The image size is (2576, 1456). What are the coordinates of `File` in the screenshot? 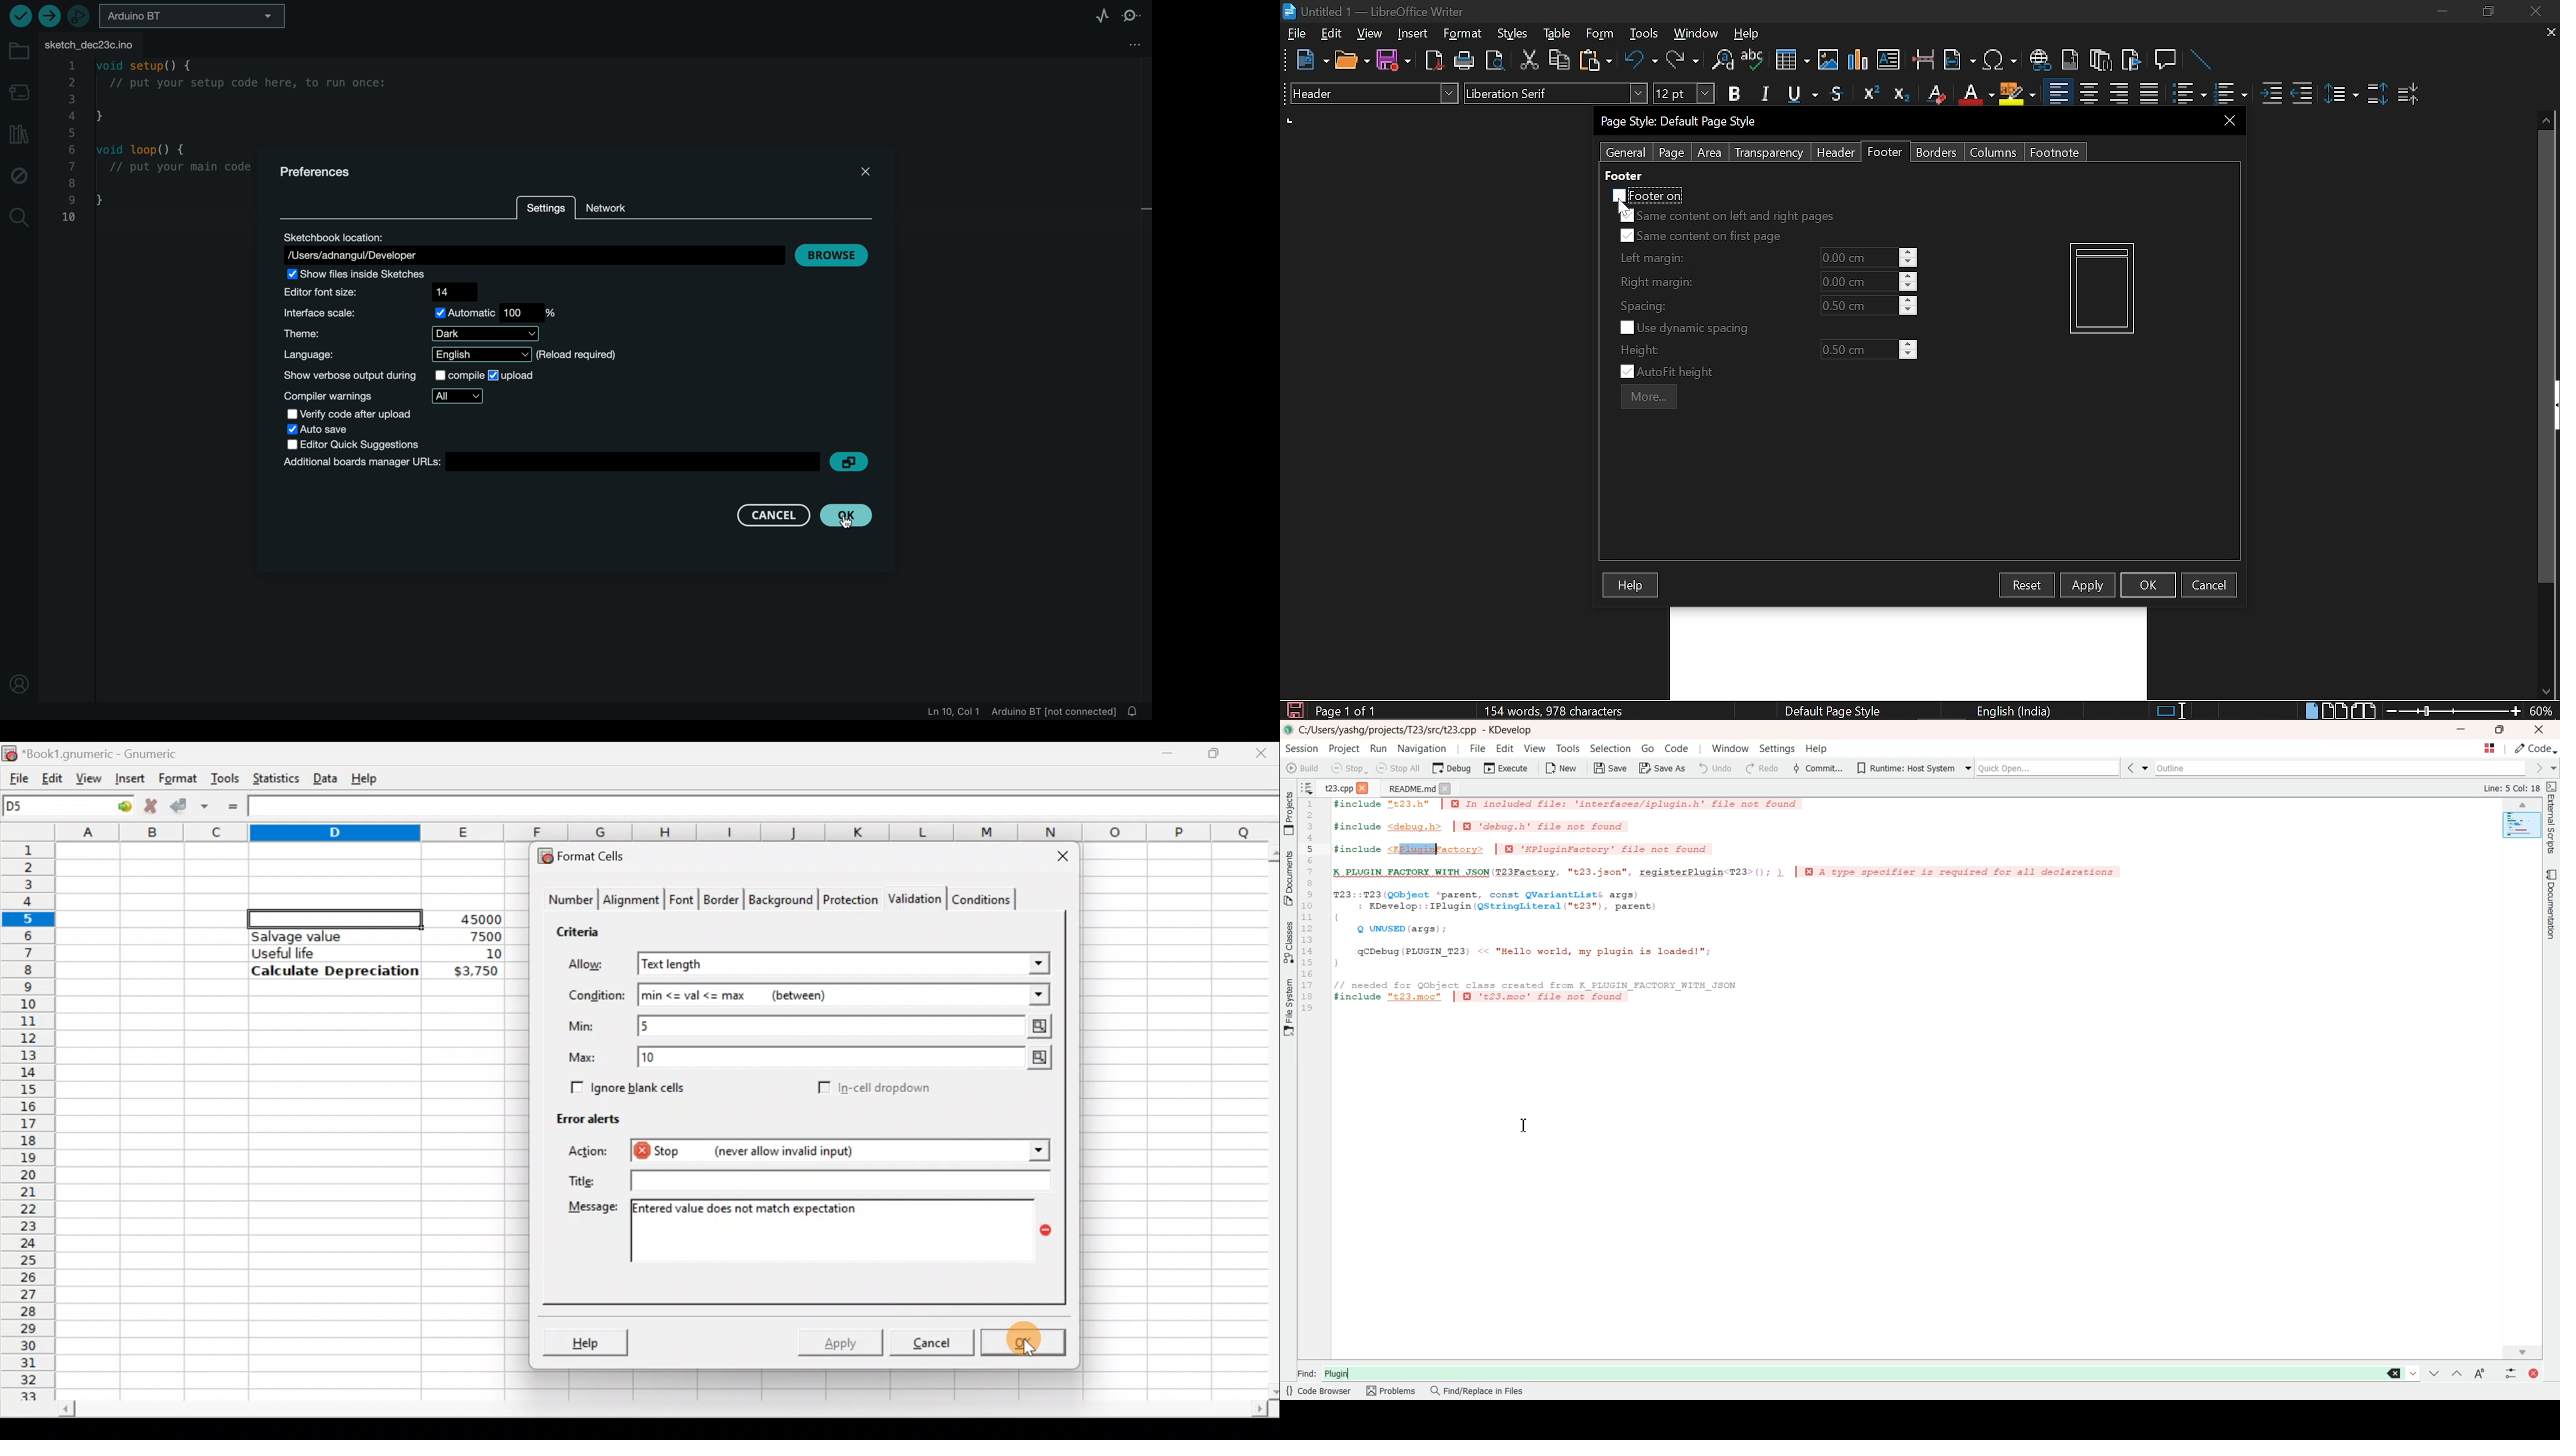 It's located at (1297, 33).